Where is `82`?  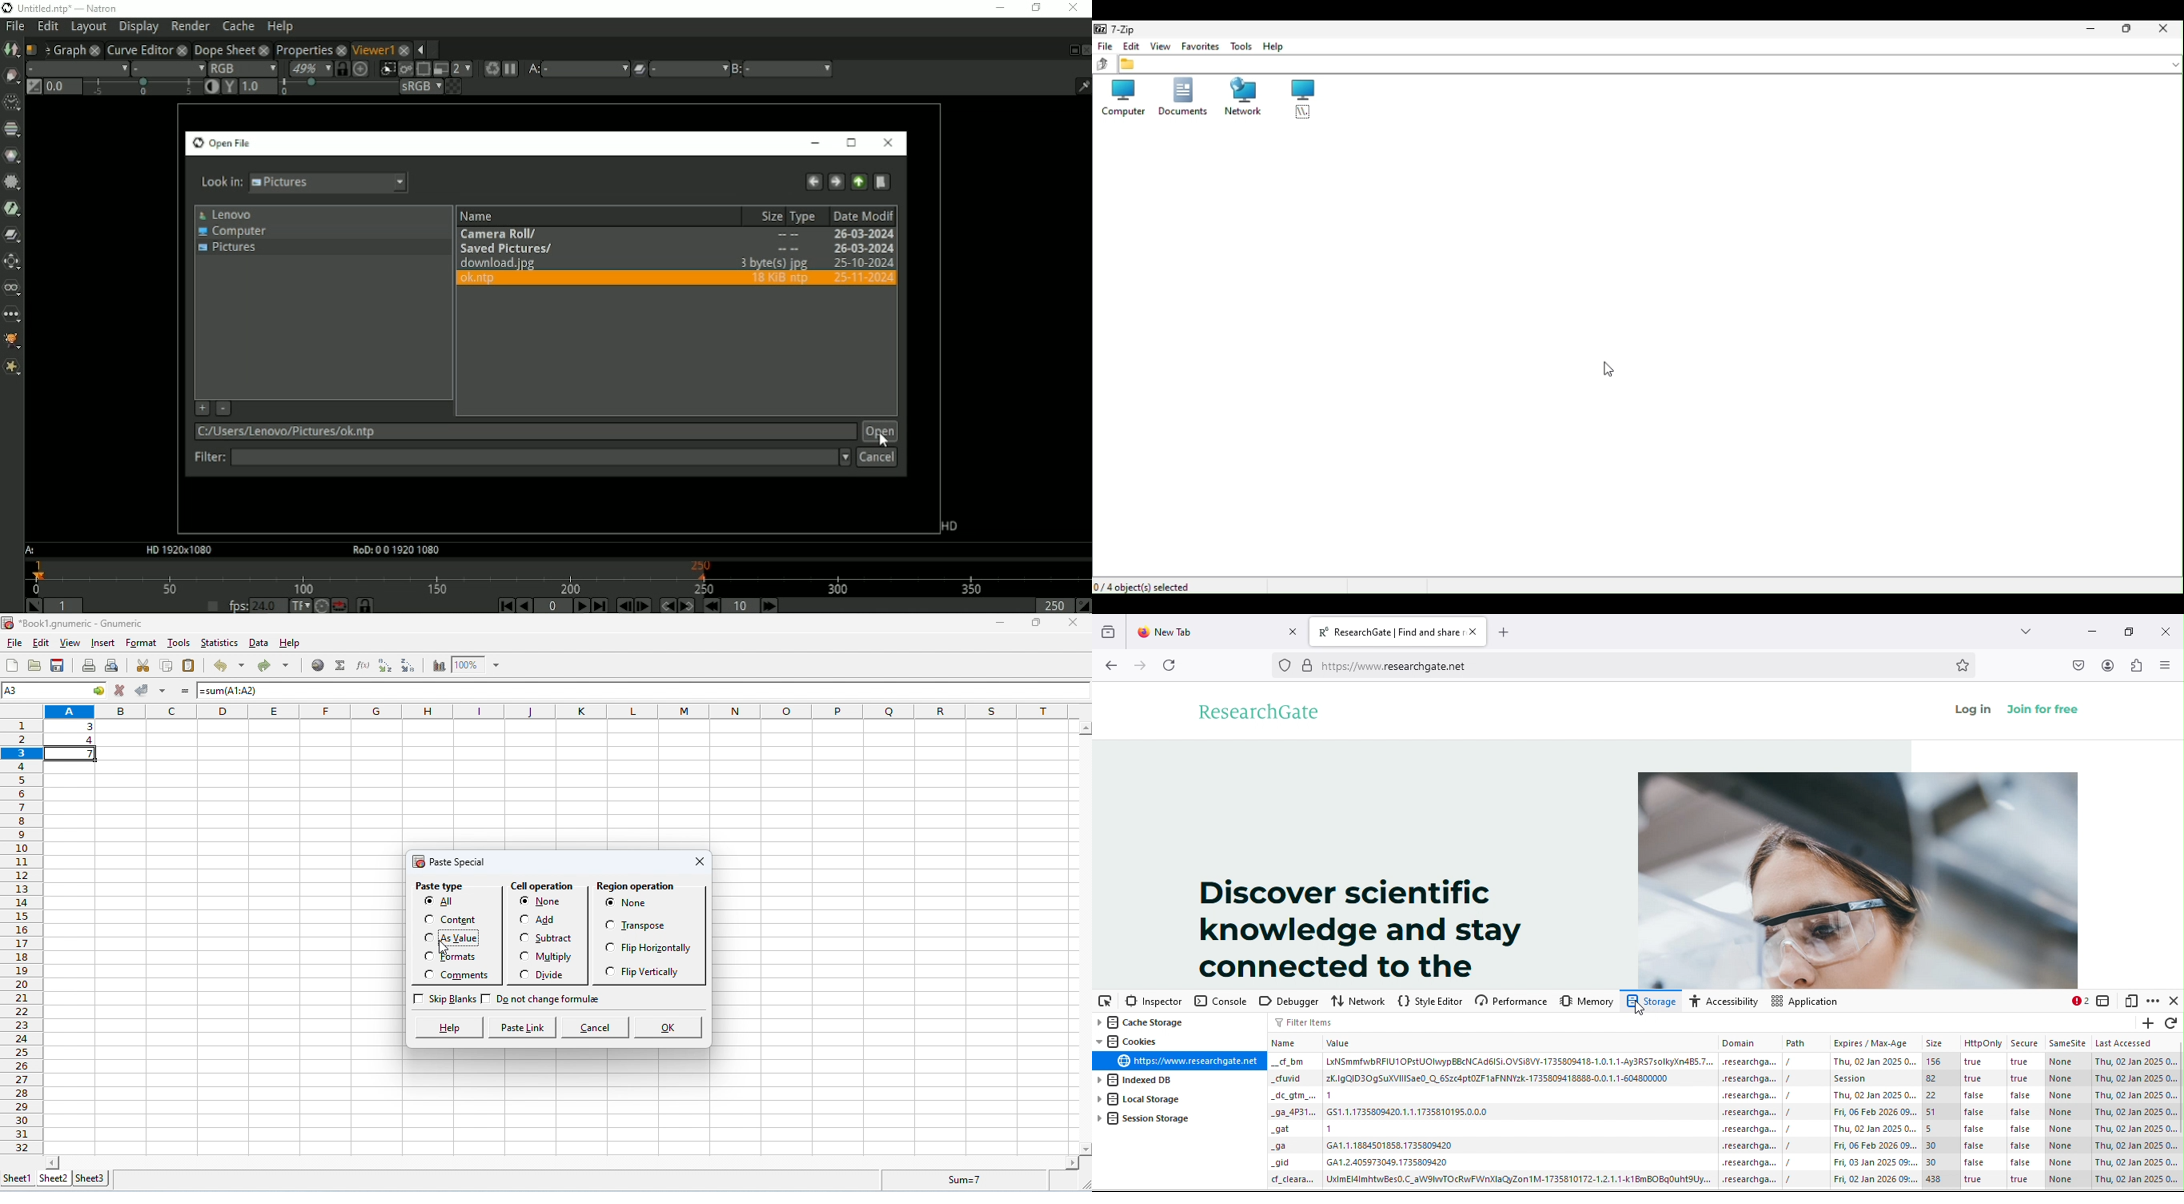
82 is located at coordinates (1932, 1078).